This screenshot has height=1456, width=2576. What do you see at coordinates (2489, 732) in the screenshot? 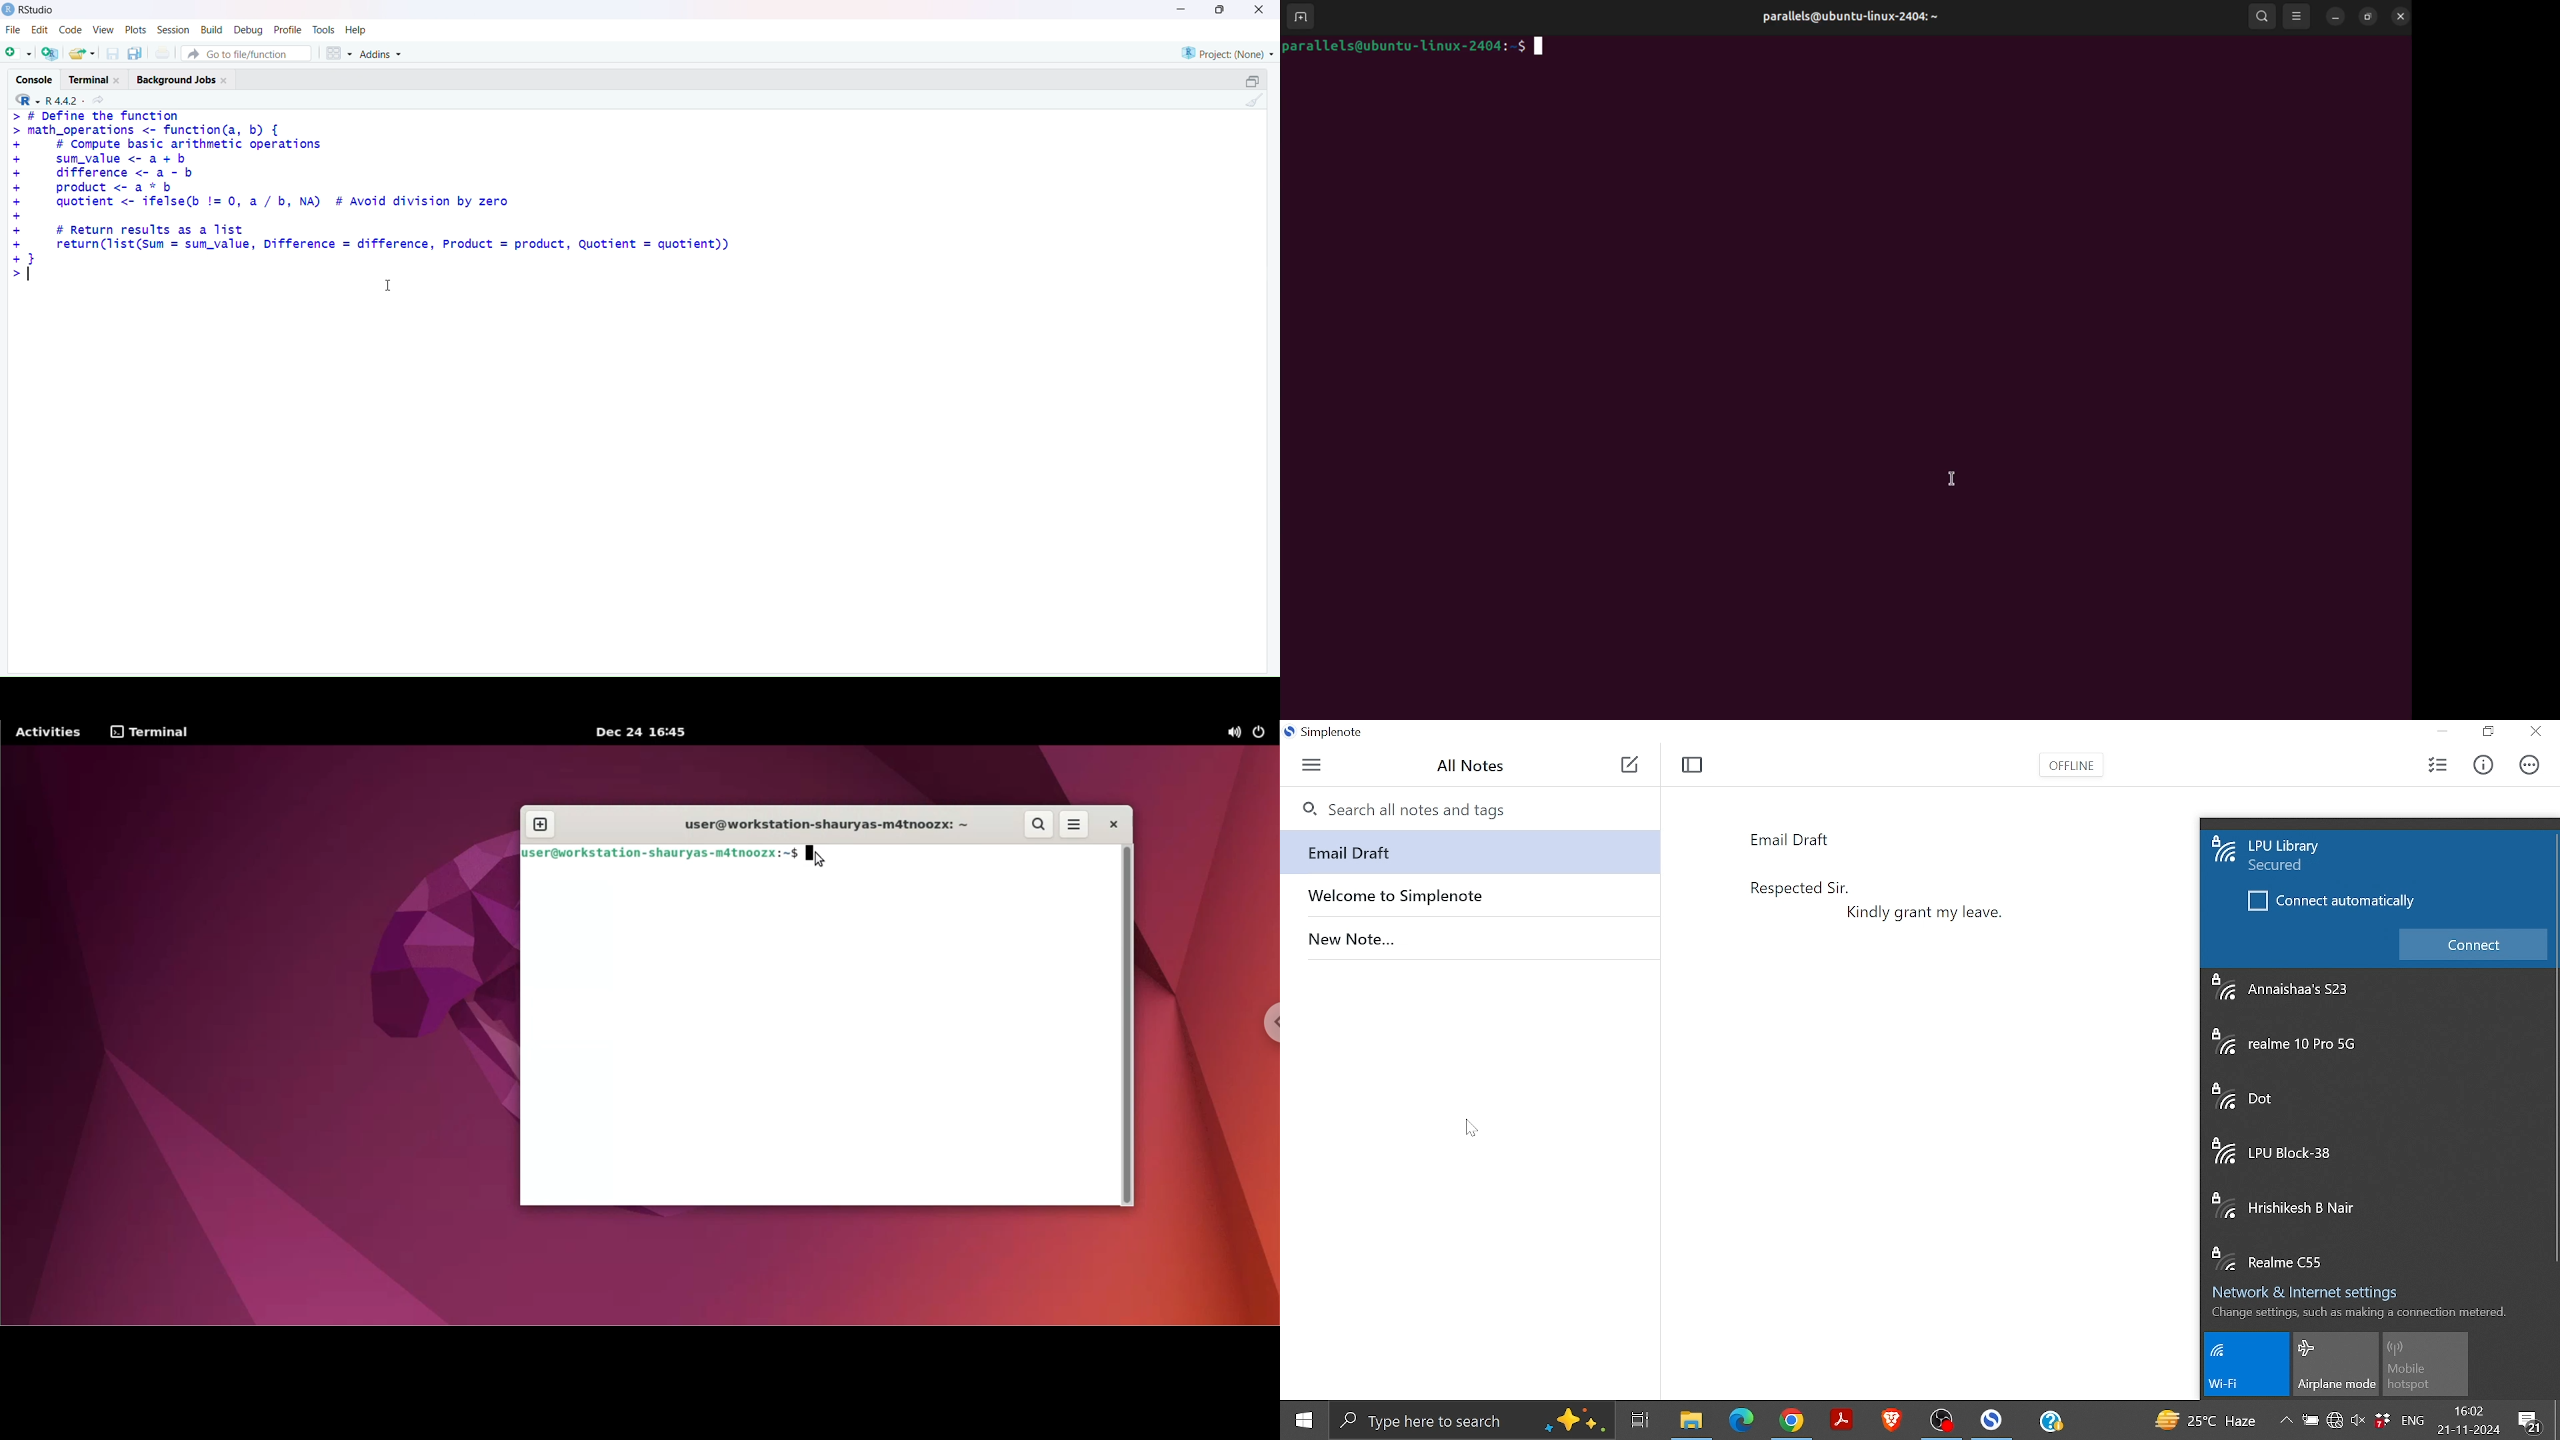
I see `Restore down` at bounding box center [2489, 732].